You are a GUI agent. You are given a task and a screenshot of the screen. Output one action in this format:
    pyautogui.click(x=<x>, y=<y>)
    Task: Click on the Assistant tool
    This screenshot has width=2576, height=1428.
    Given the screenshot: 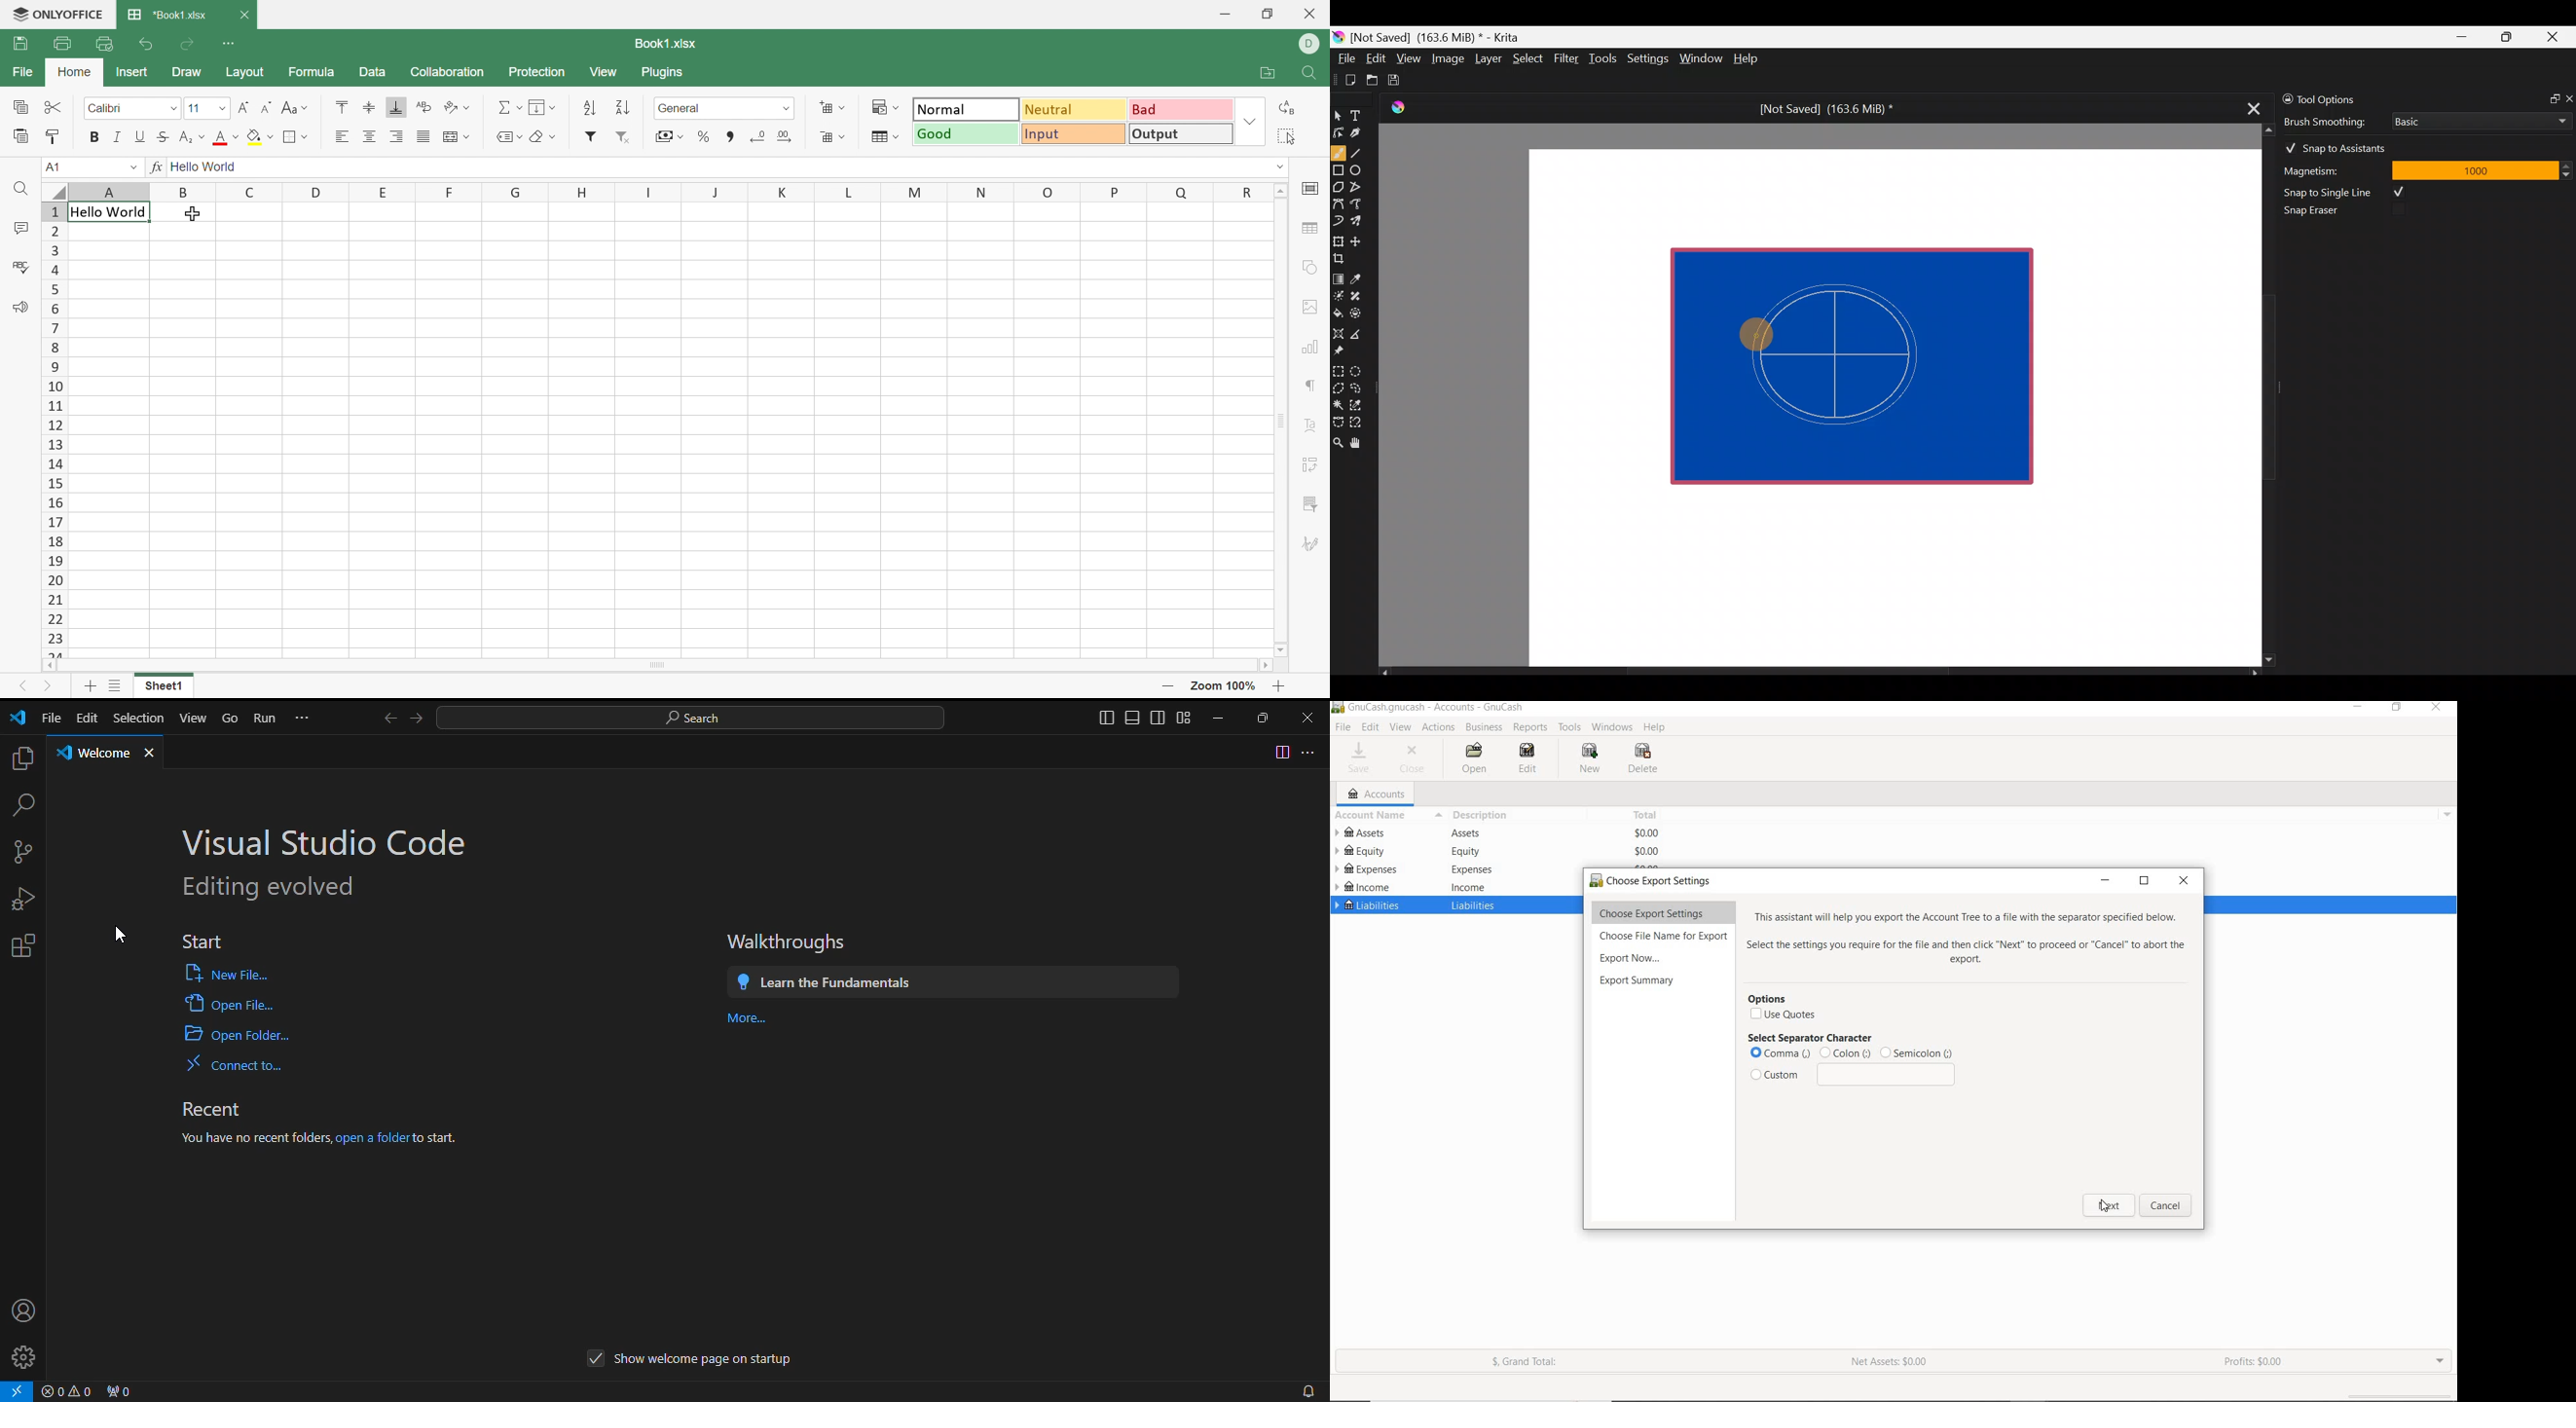 What is the action you would take?
    pyautogui.click(x=1338, y=330)
    